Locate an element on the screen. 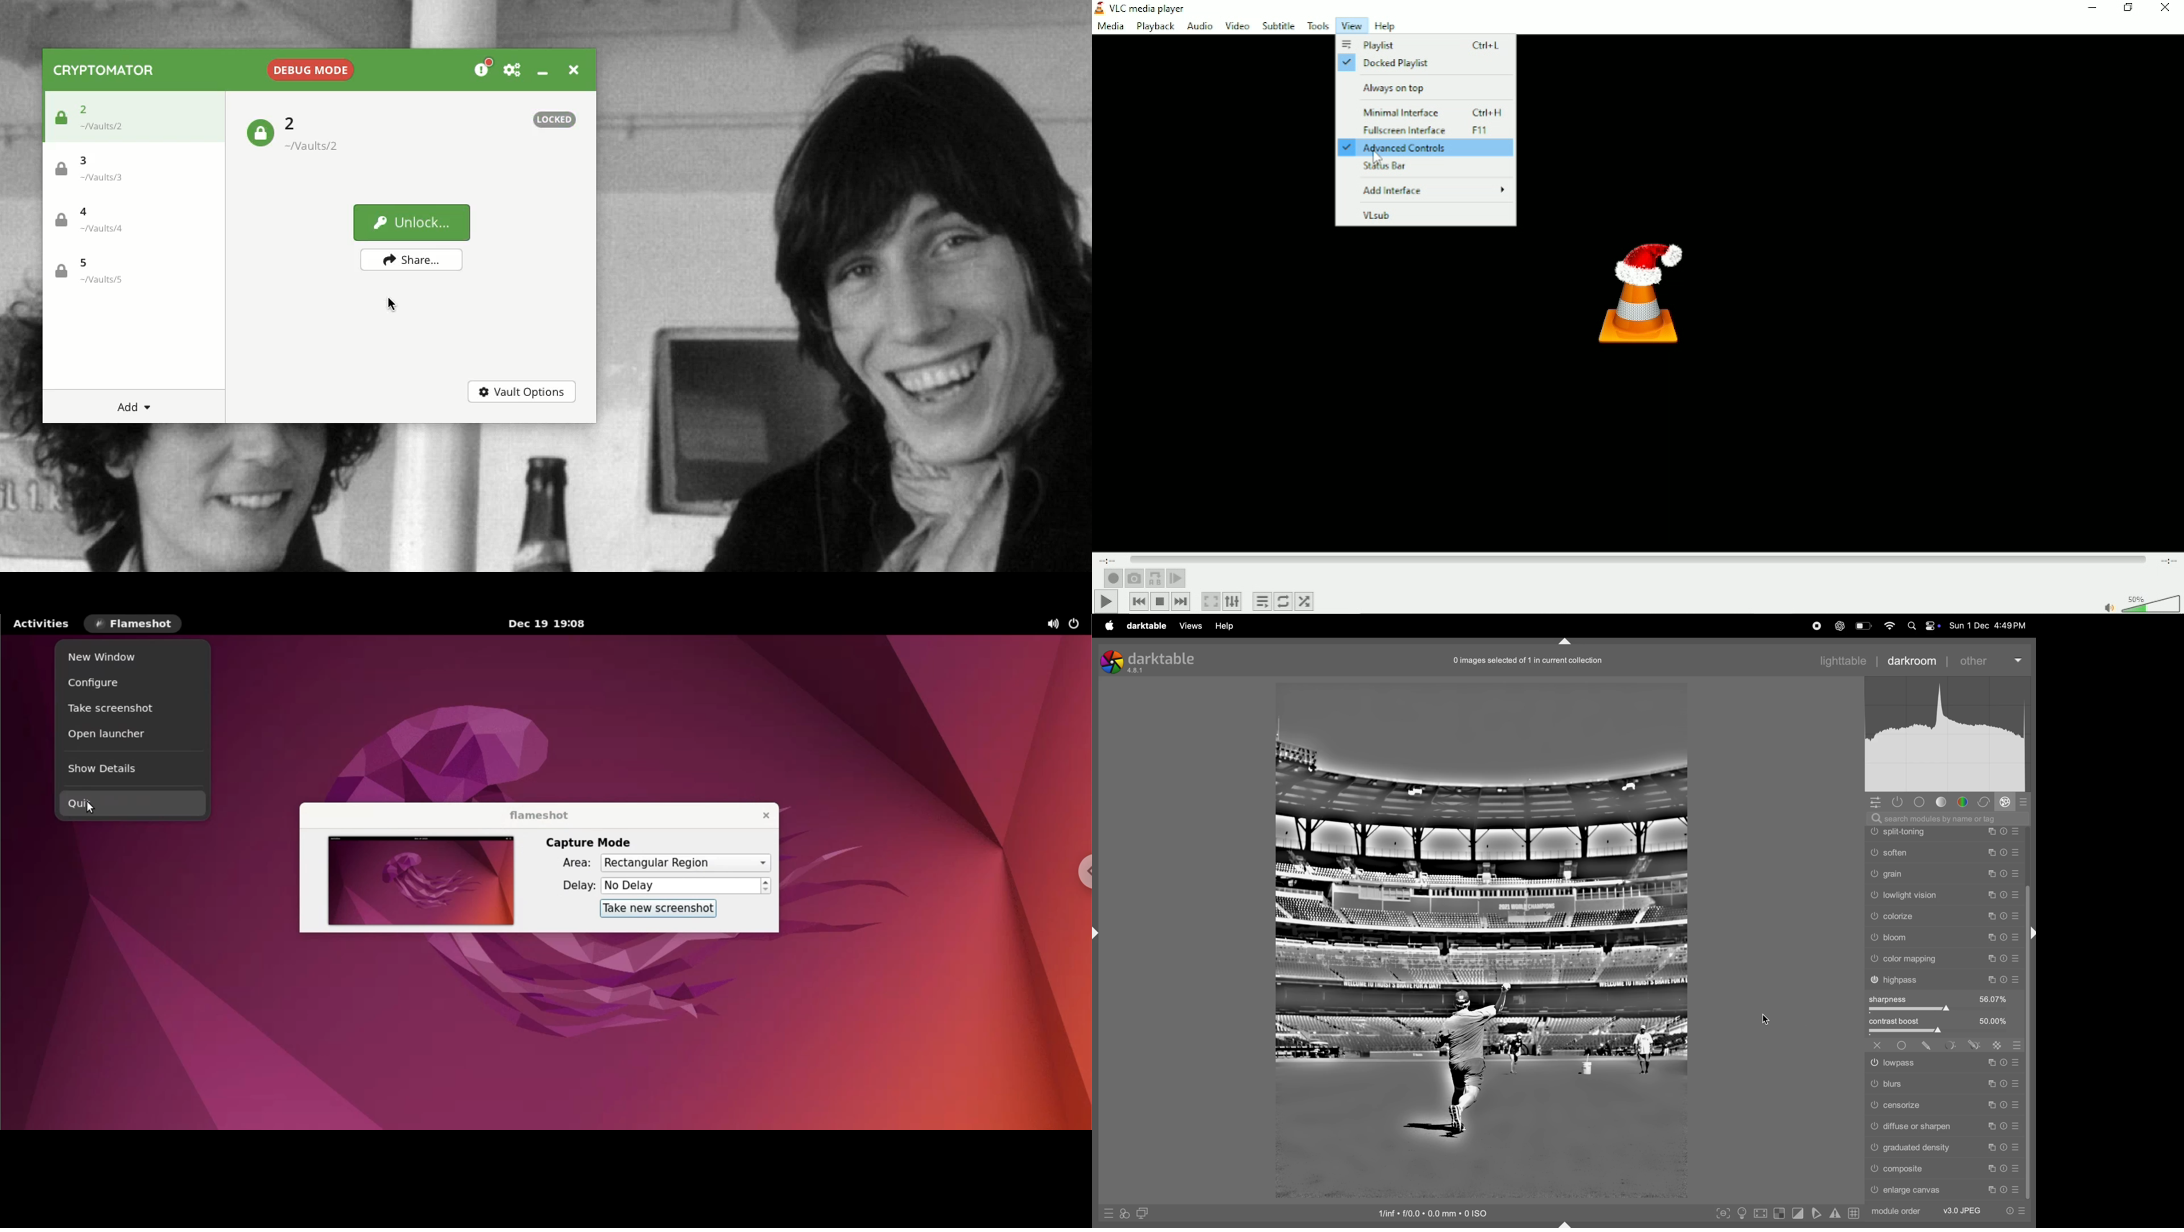  VLC media player is located at coordinates (1151, 7).